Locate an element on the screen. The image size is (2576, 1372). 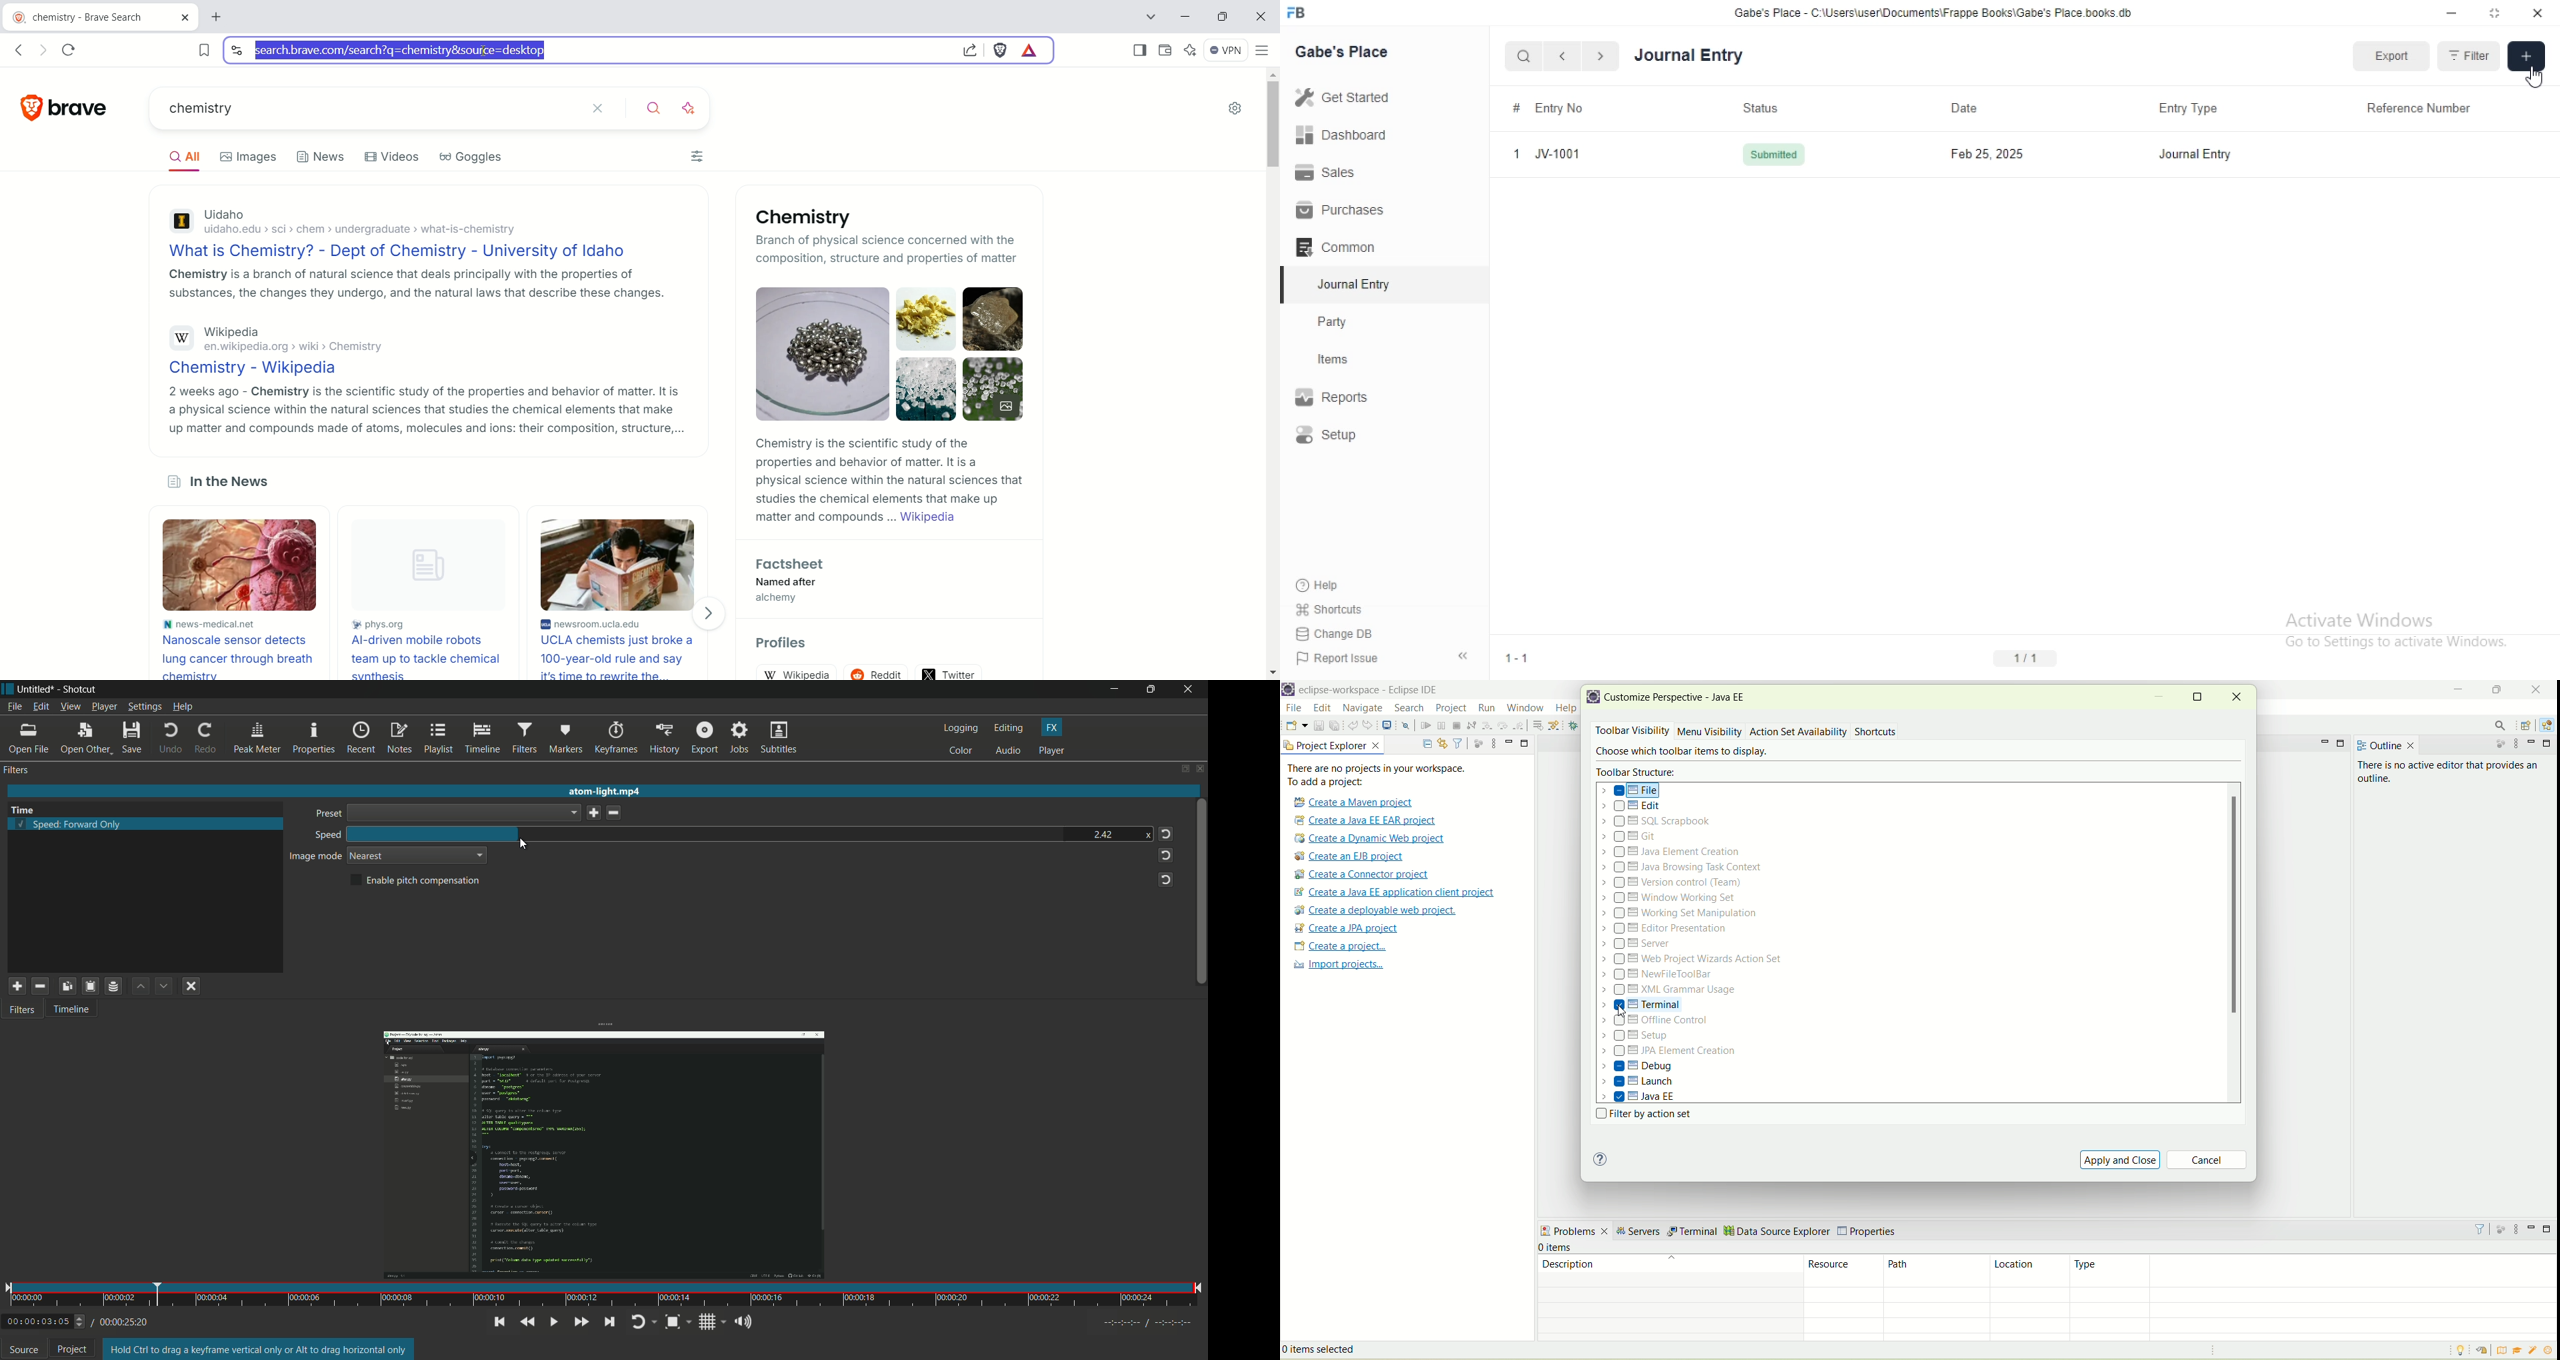
logo is located at coordinates (25, 107).